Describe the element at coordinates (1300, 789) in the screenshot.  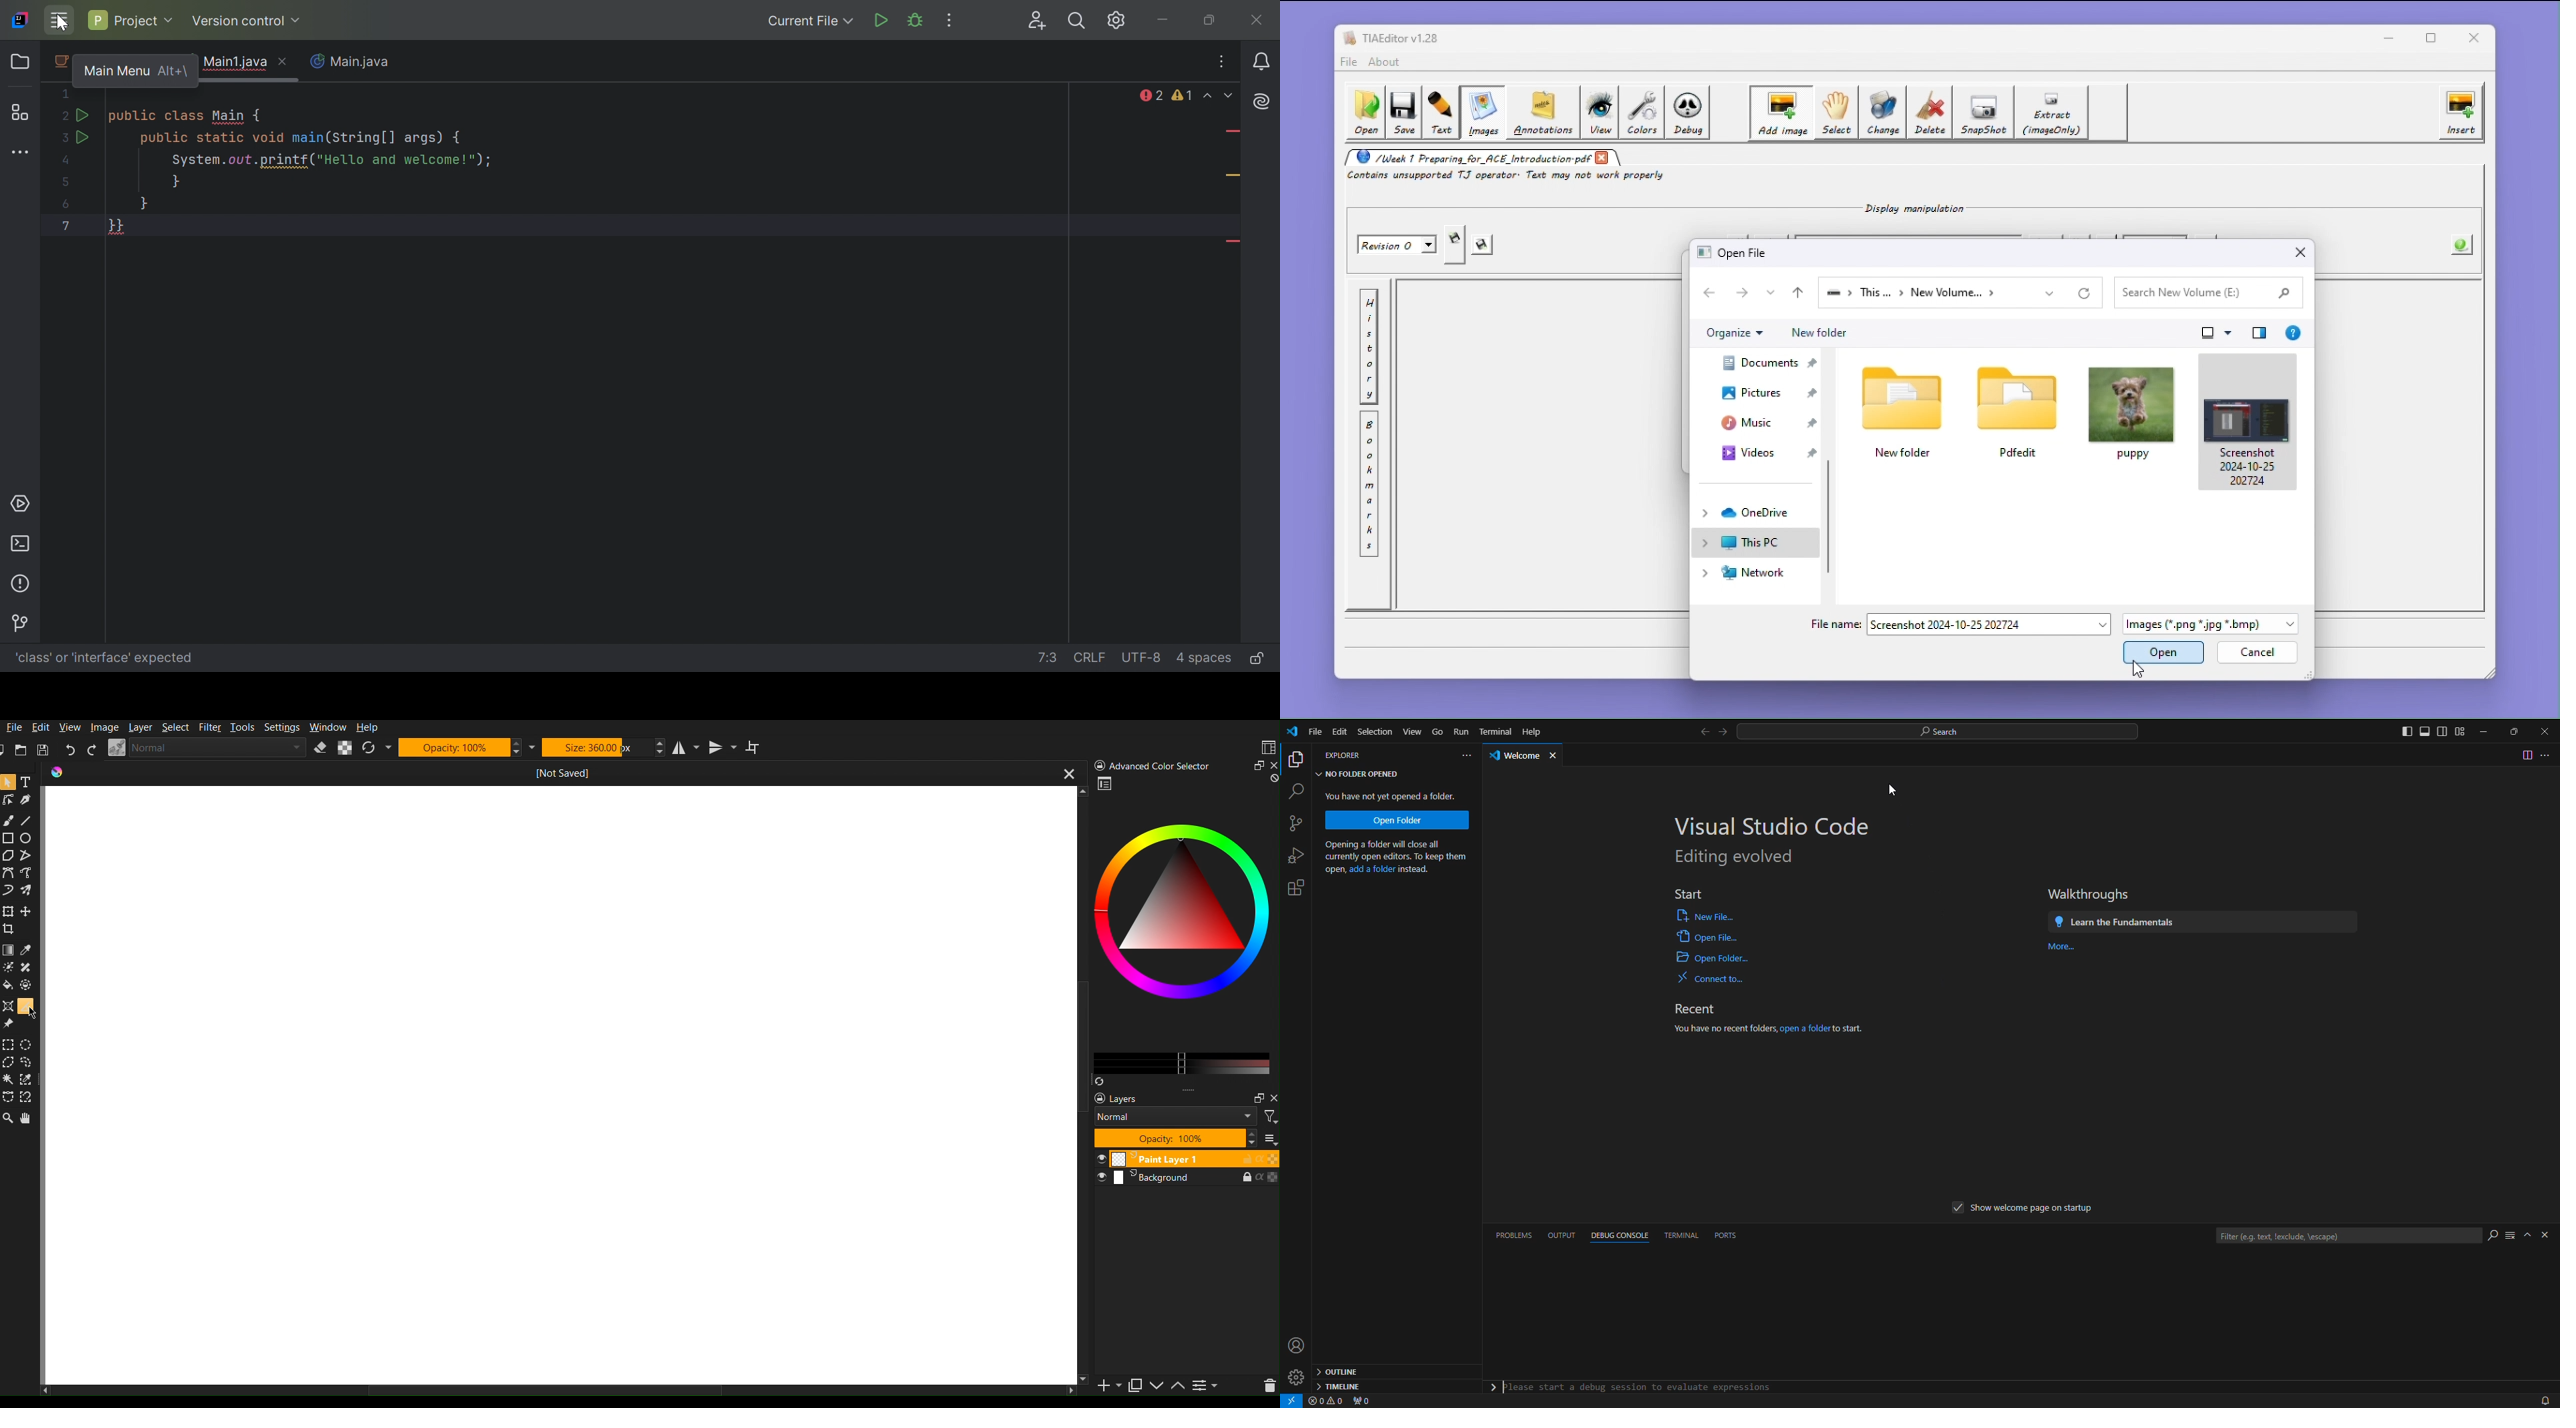
I see `find` at that location.